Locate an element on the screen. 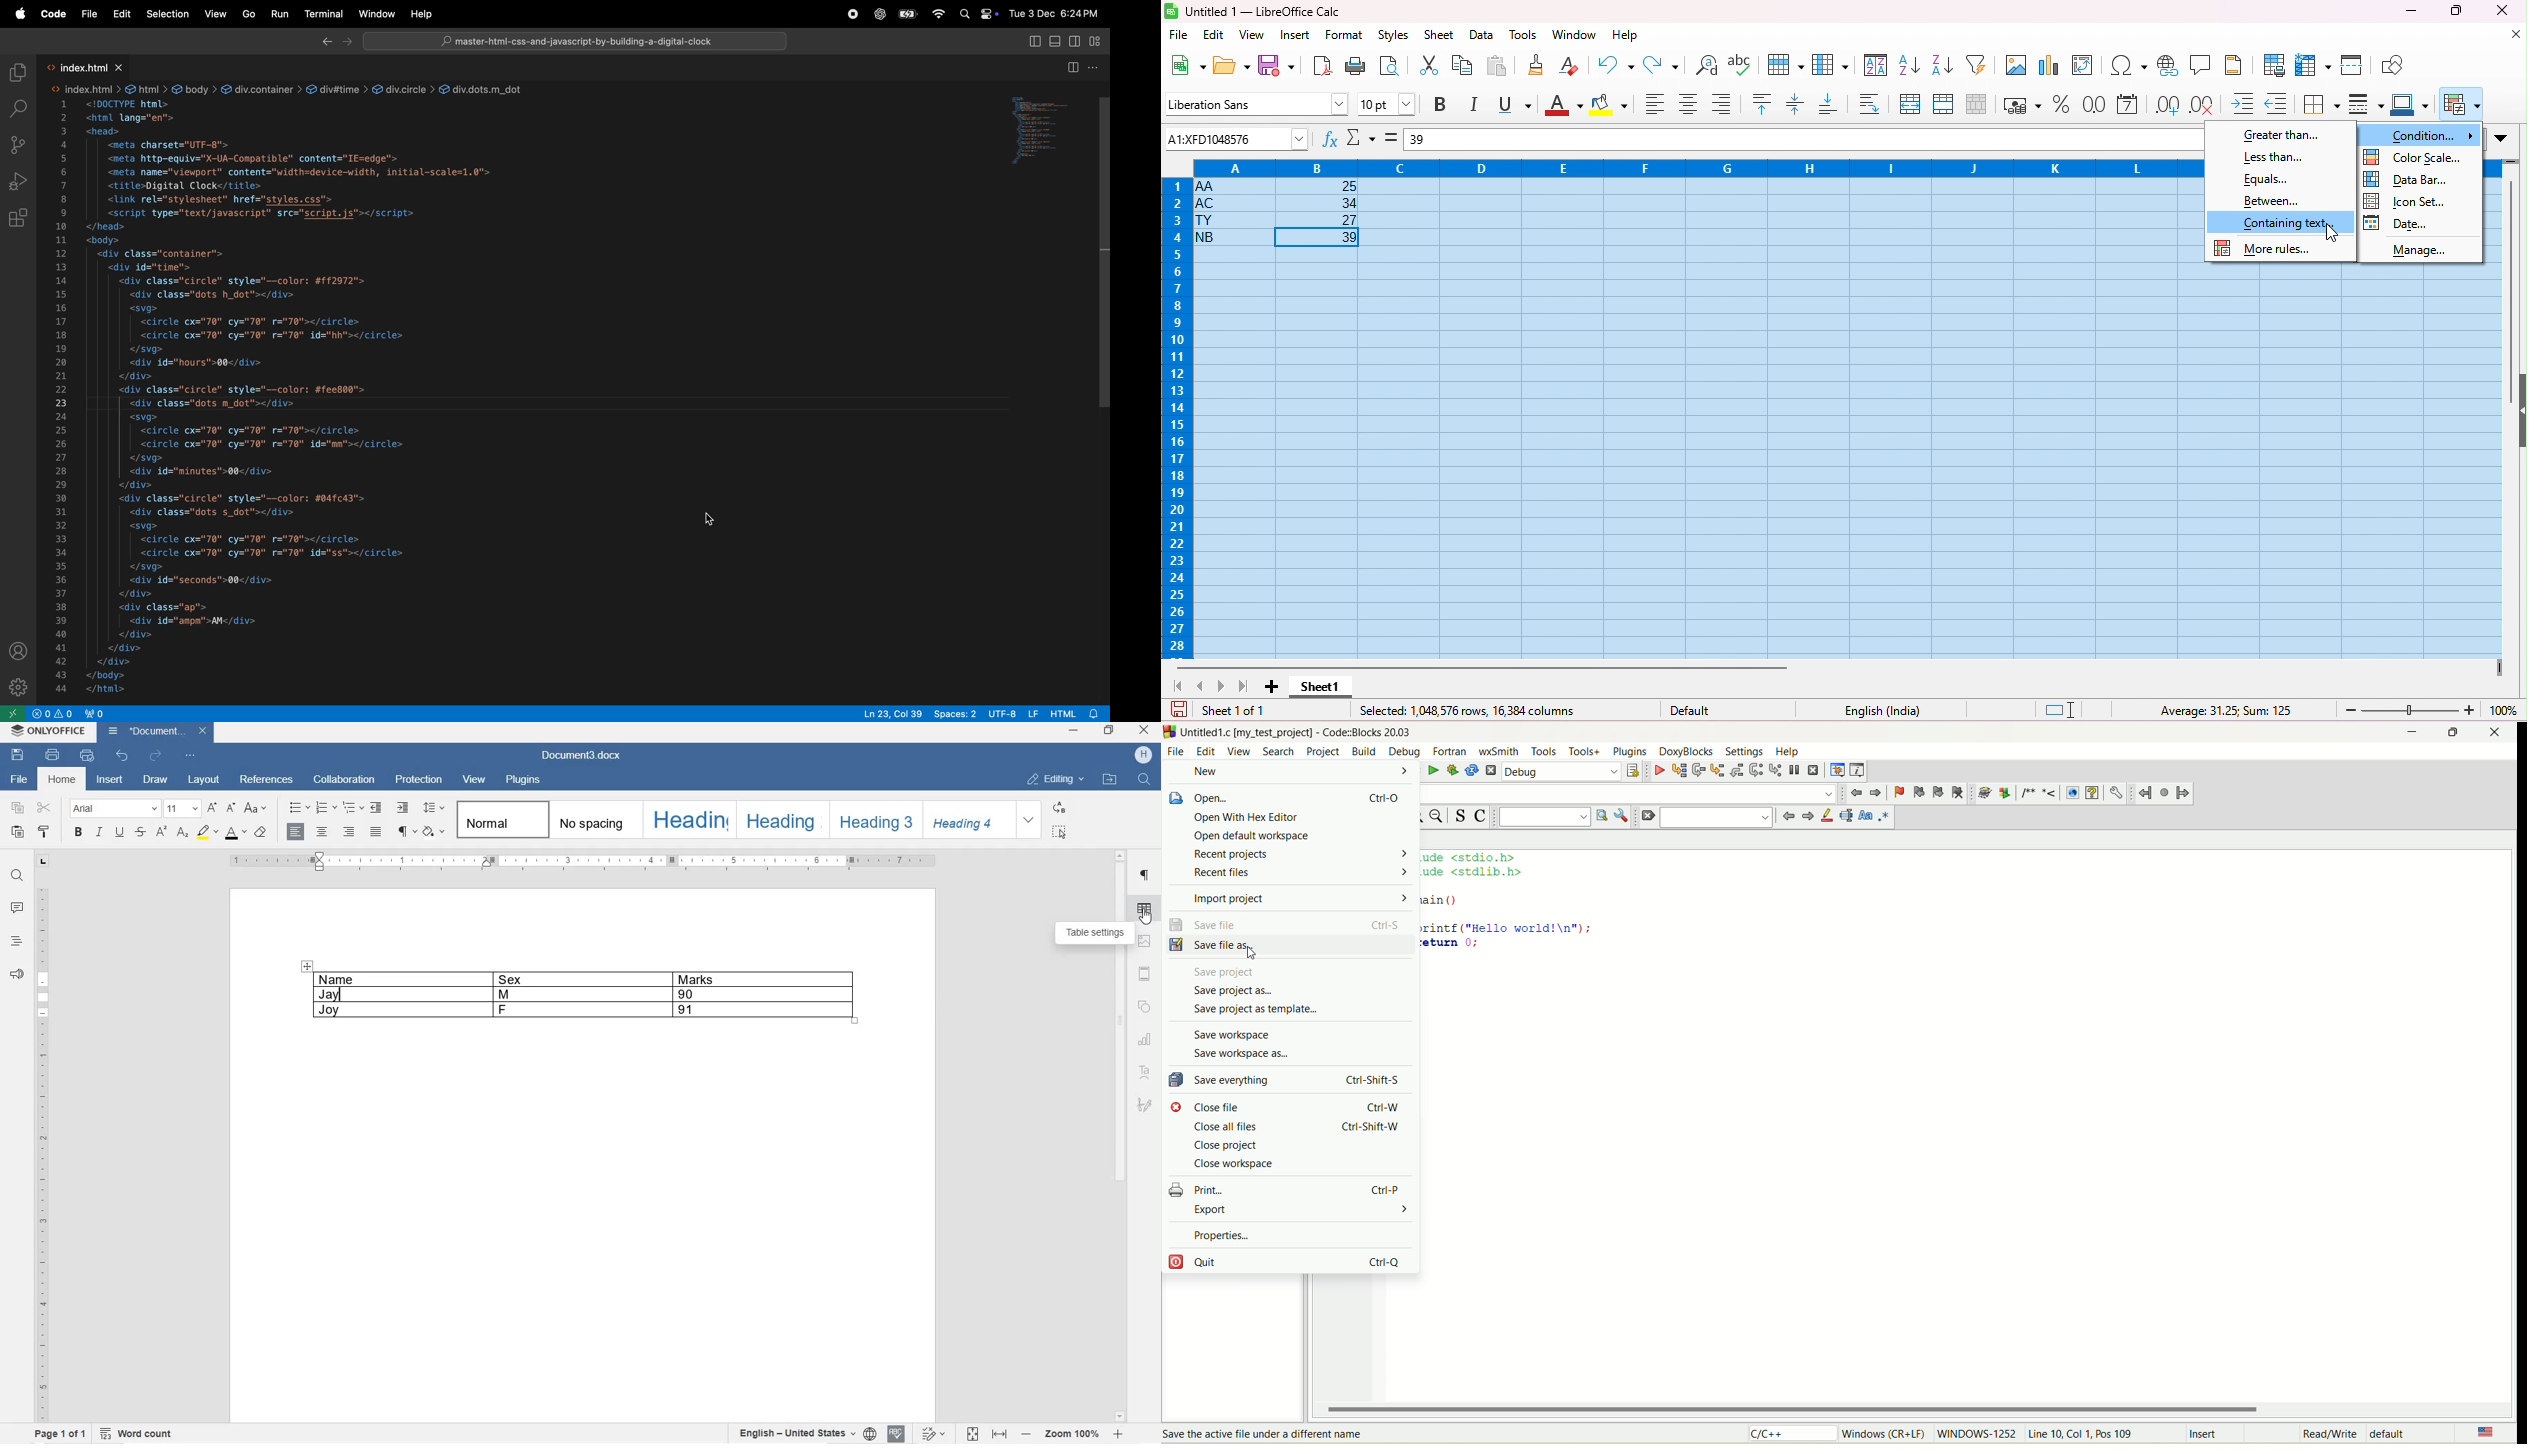 The height and width of the screenshot is (1456, 2548). TABLE WITH USER TEXT INSERTED PER ROW AND COLUMN is located at coordinates (591, 1000).